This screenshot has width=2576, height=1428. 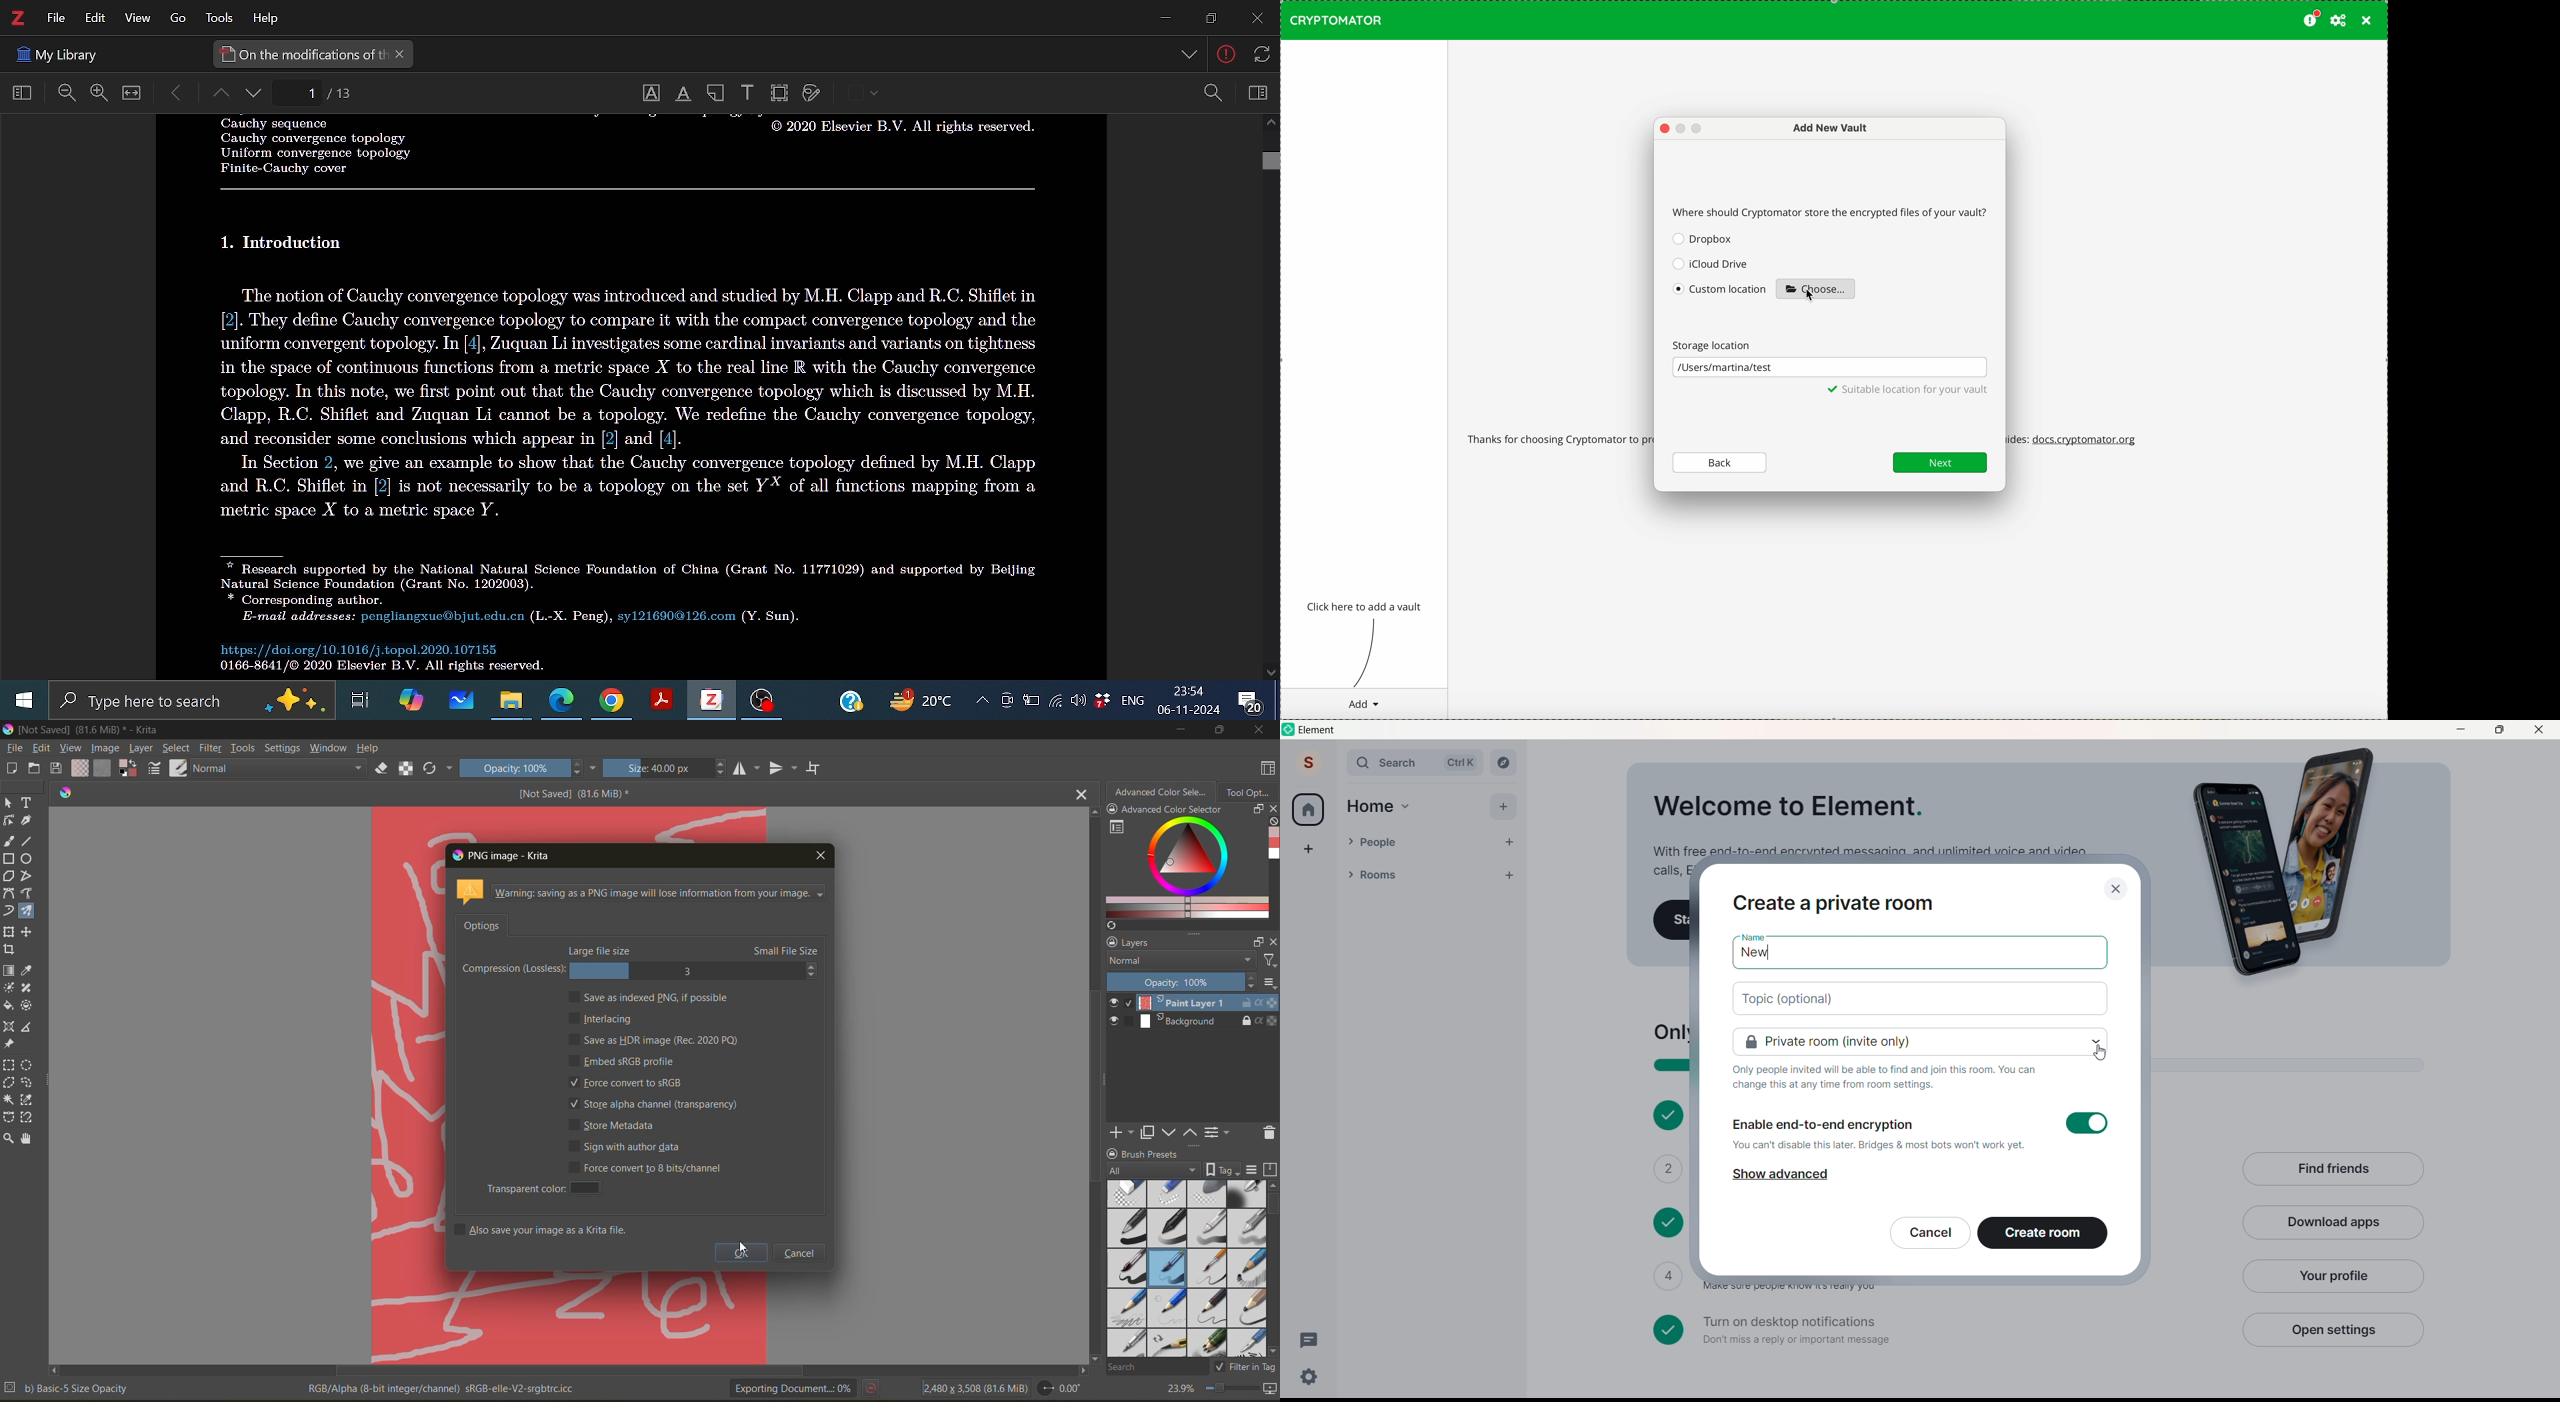 I want to click on List options, so click(x=1483, y=875).